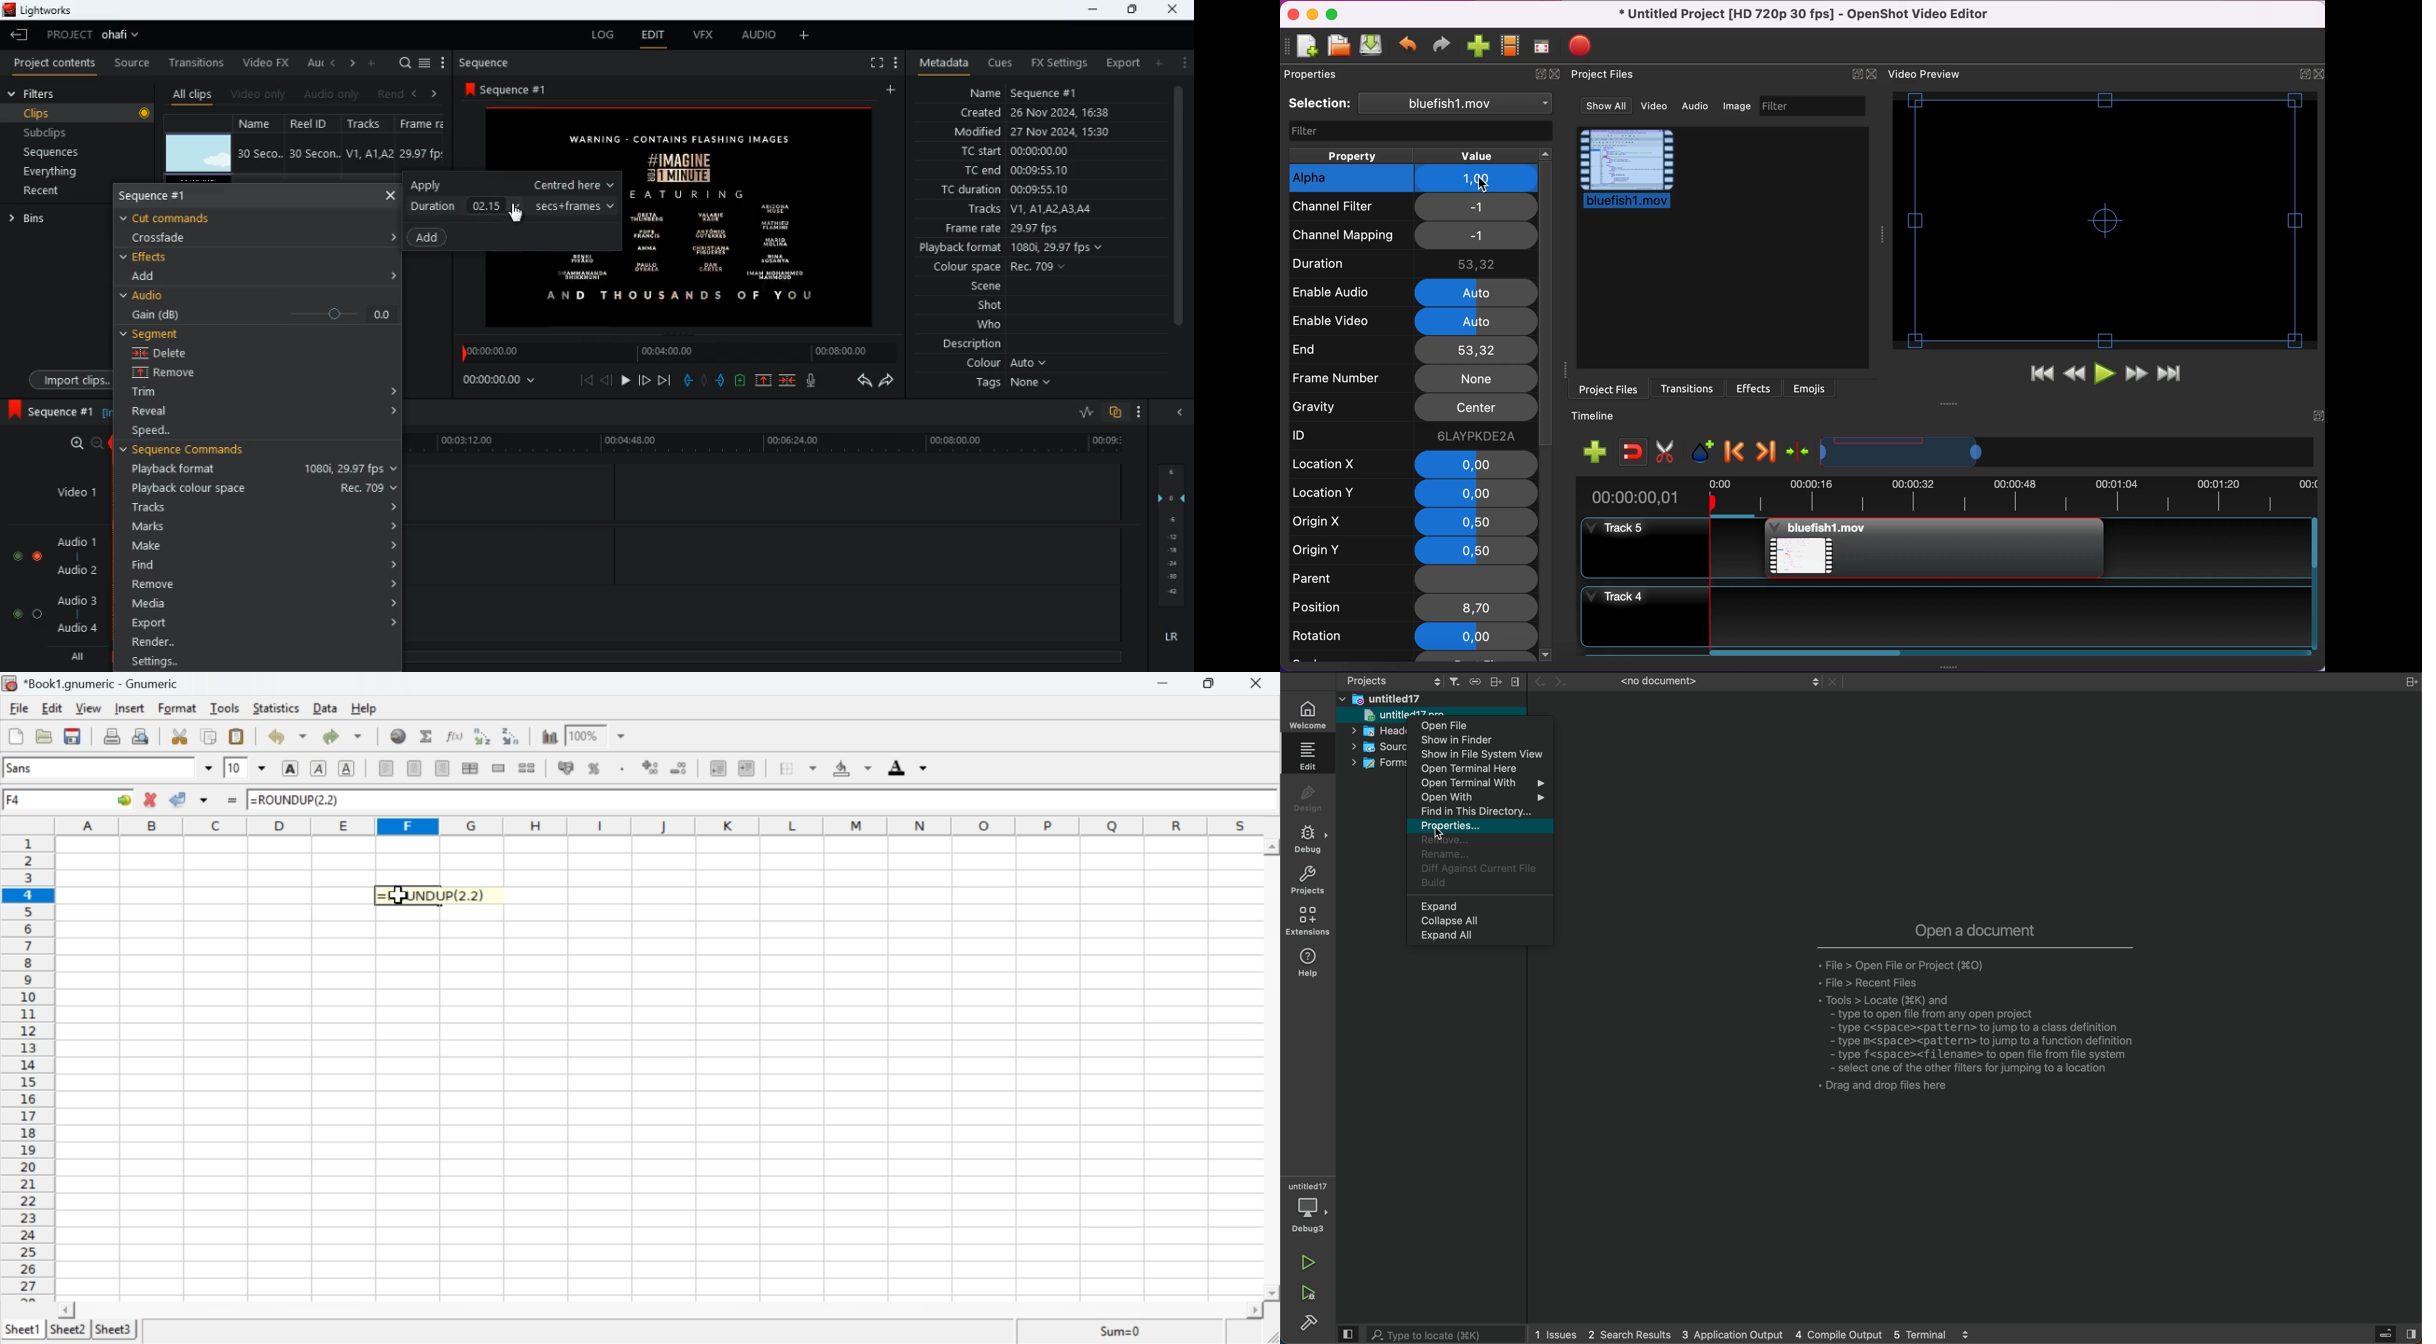 The image size is (2436, 1344). I want to click on rigin x, so click(1333, 525).